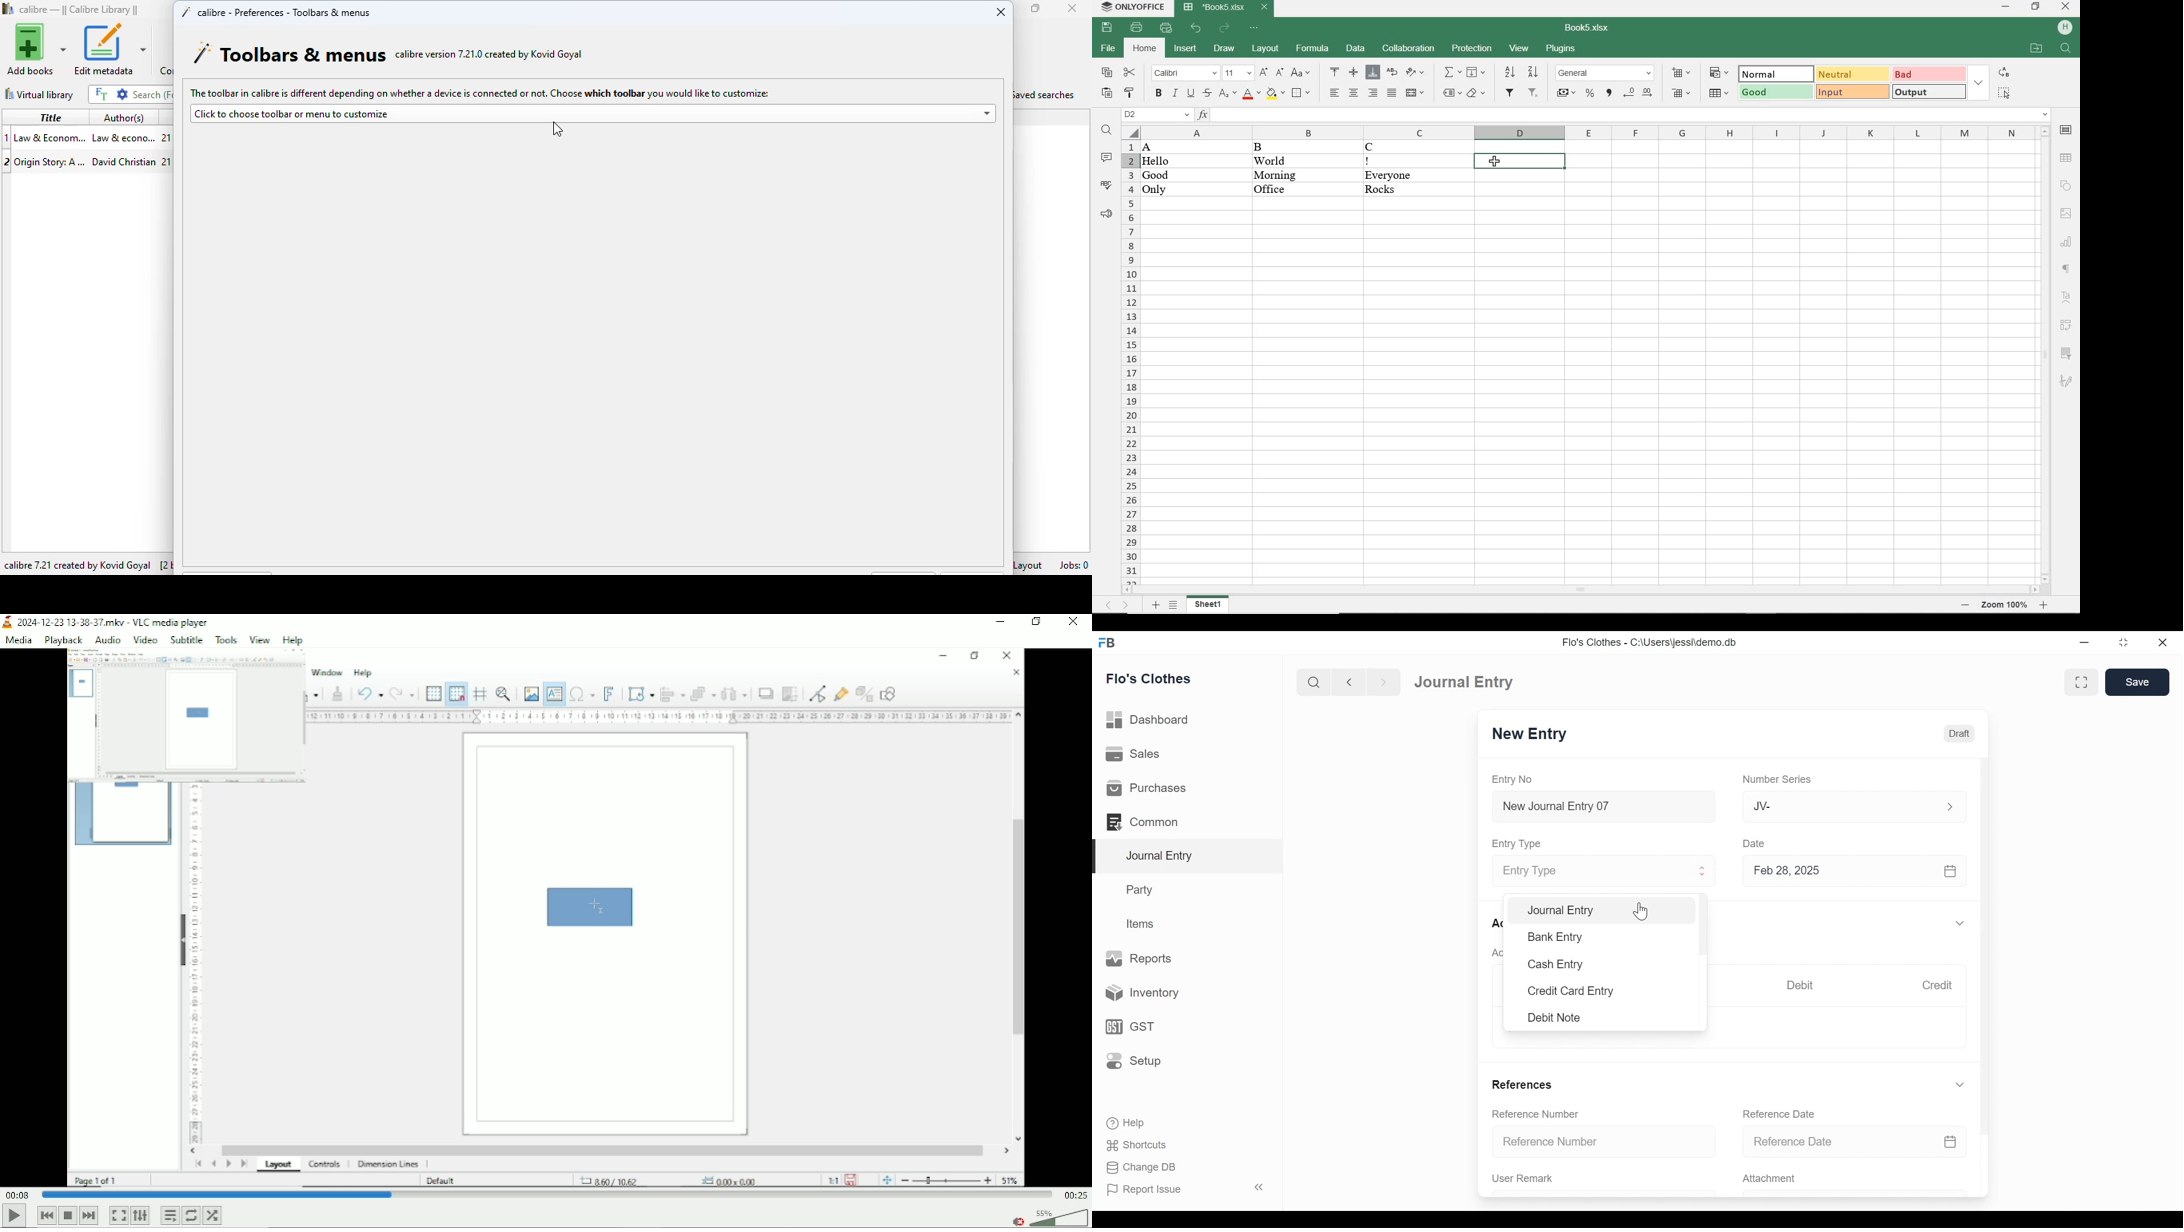 The image size is (2184, 1232). What do you see at coordinates (1134, 1060) in the screenshot?
I see `Setup` at bounding box center [1134, 1060].